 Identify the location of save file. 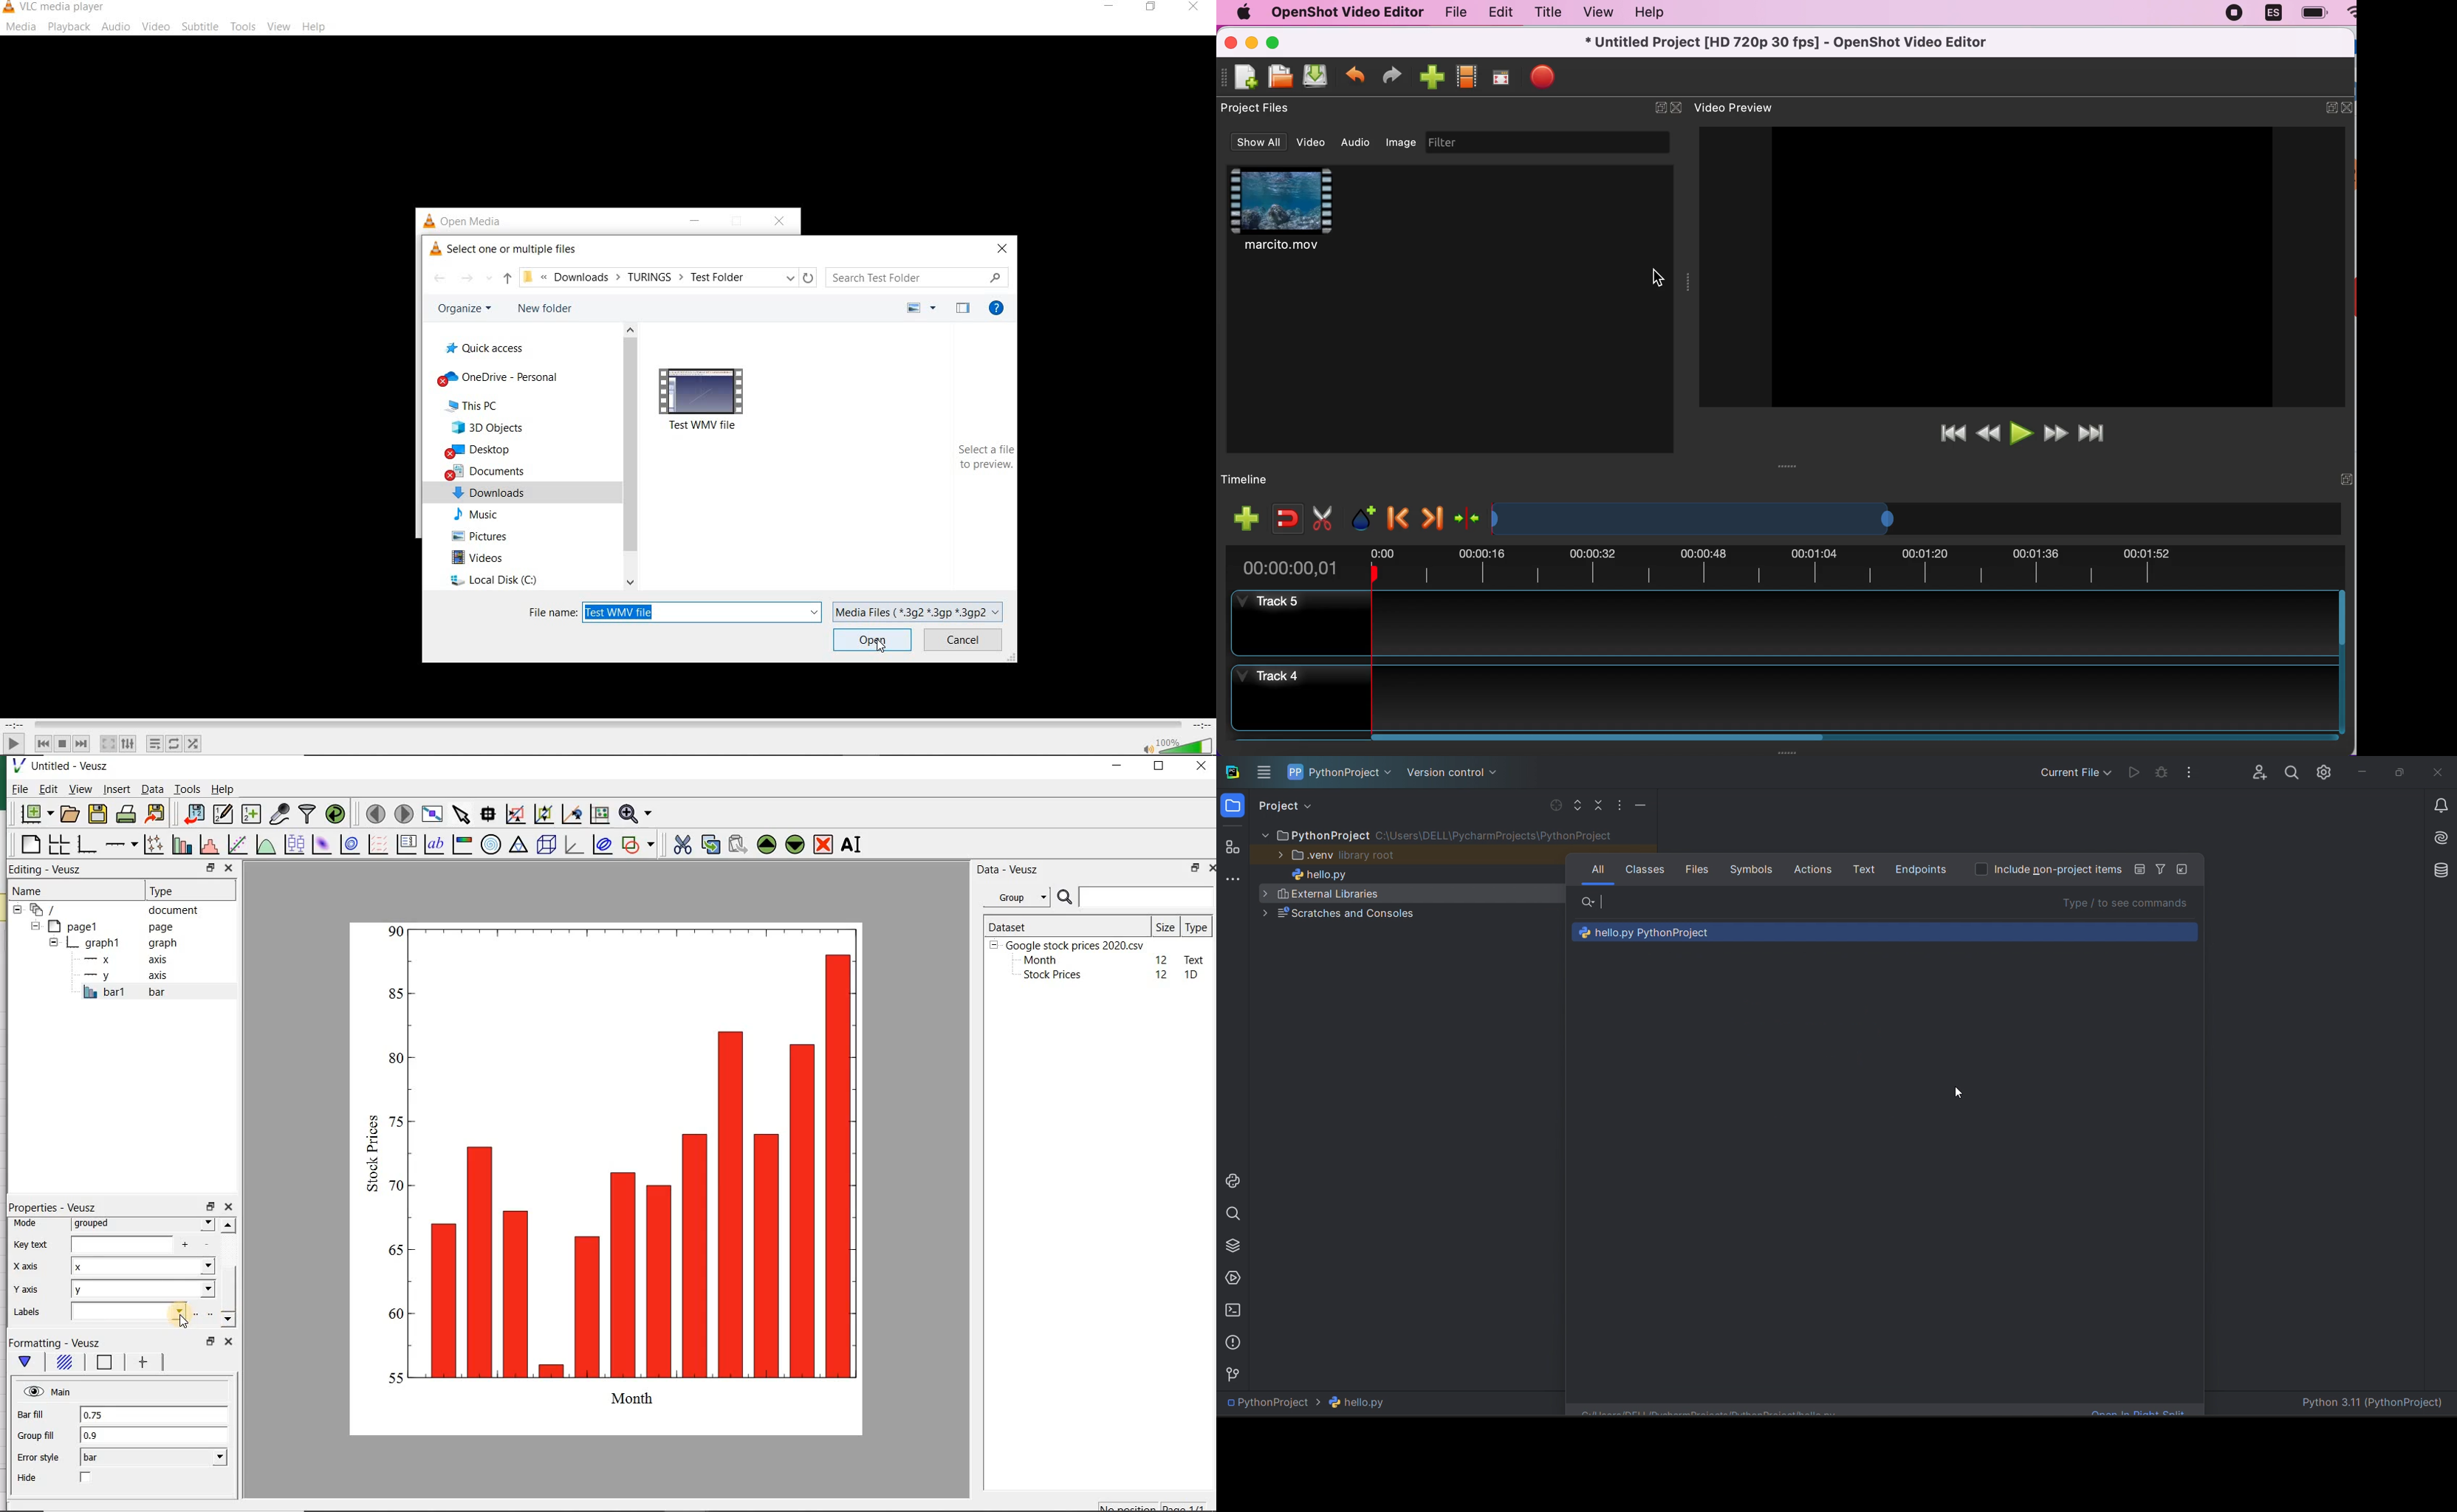
(1318, 78).